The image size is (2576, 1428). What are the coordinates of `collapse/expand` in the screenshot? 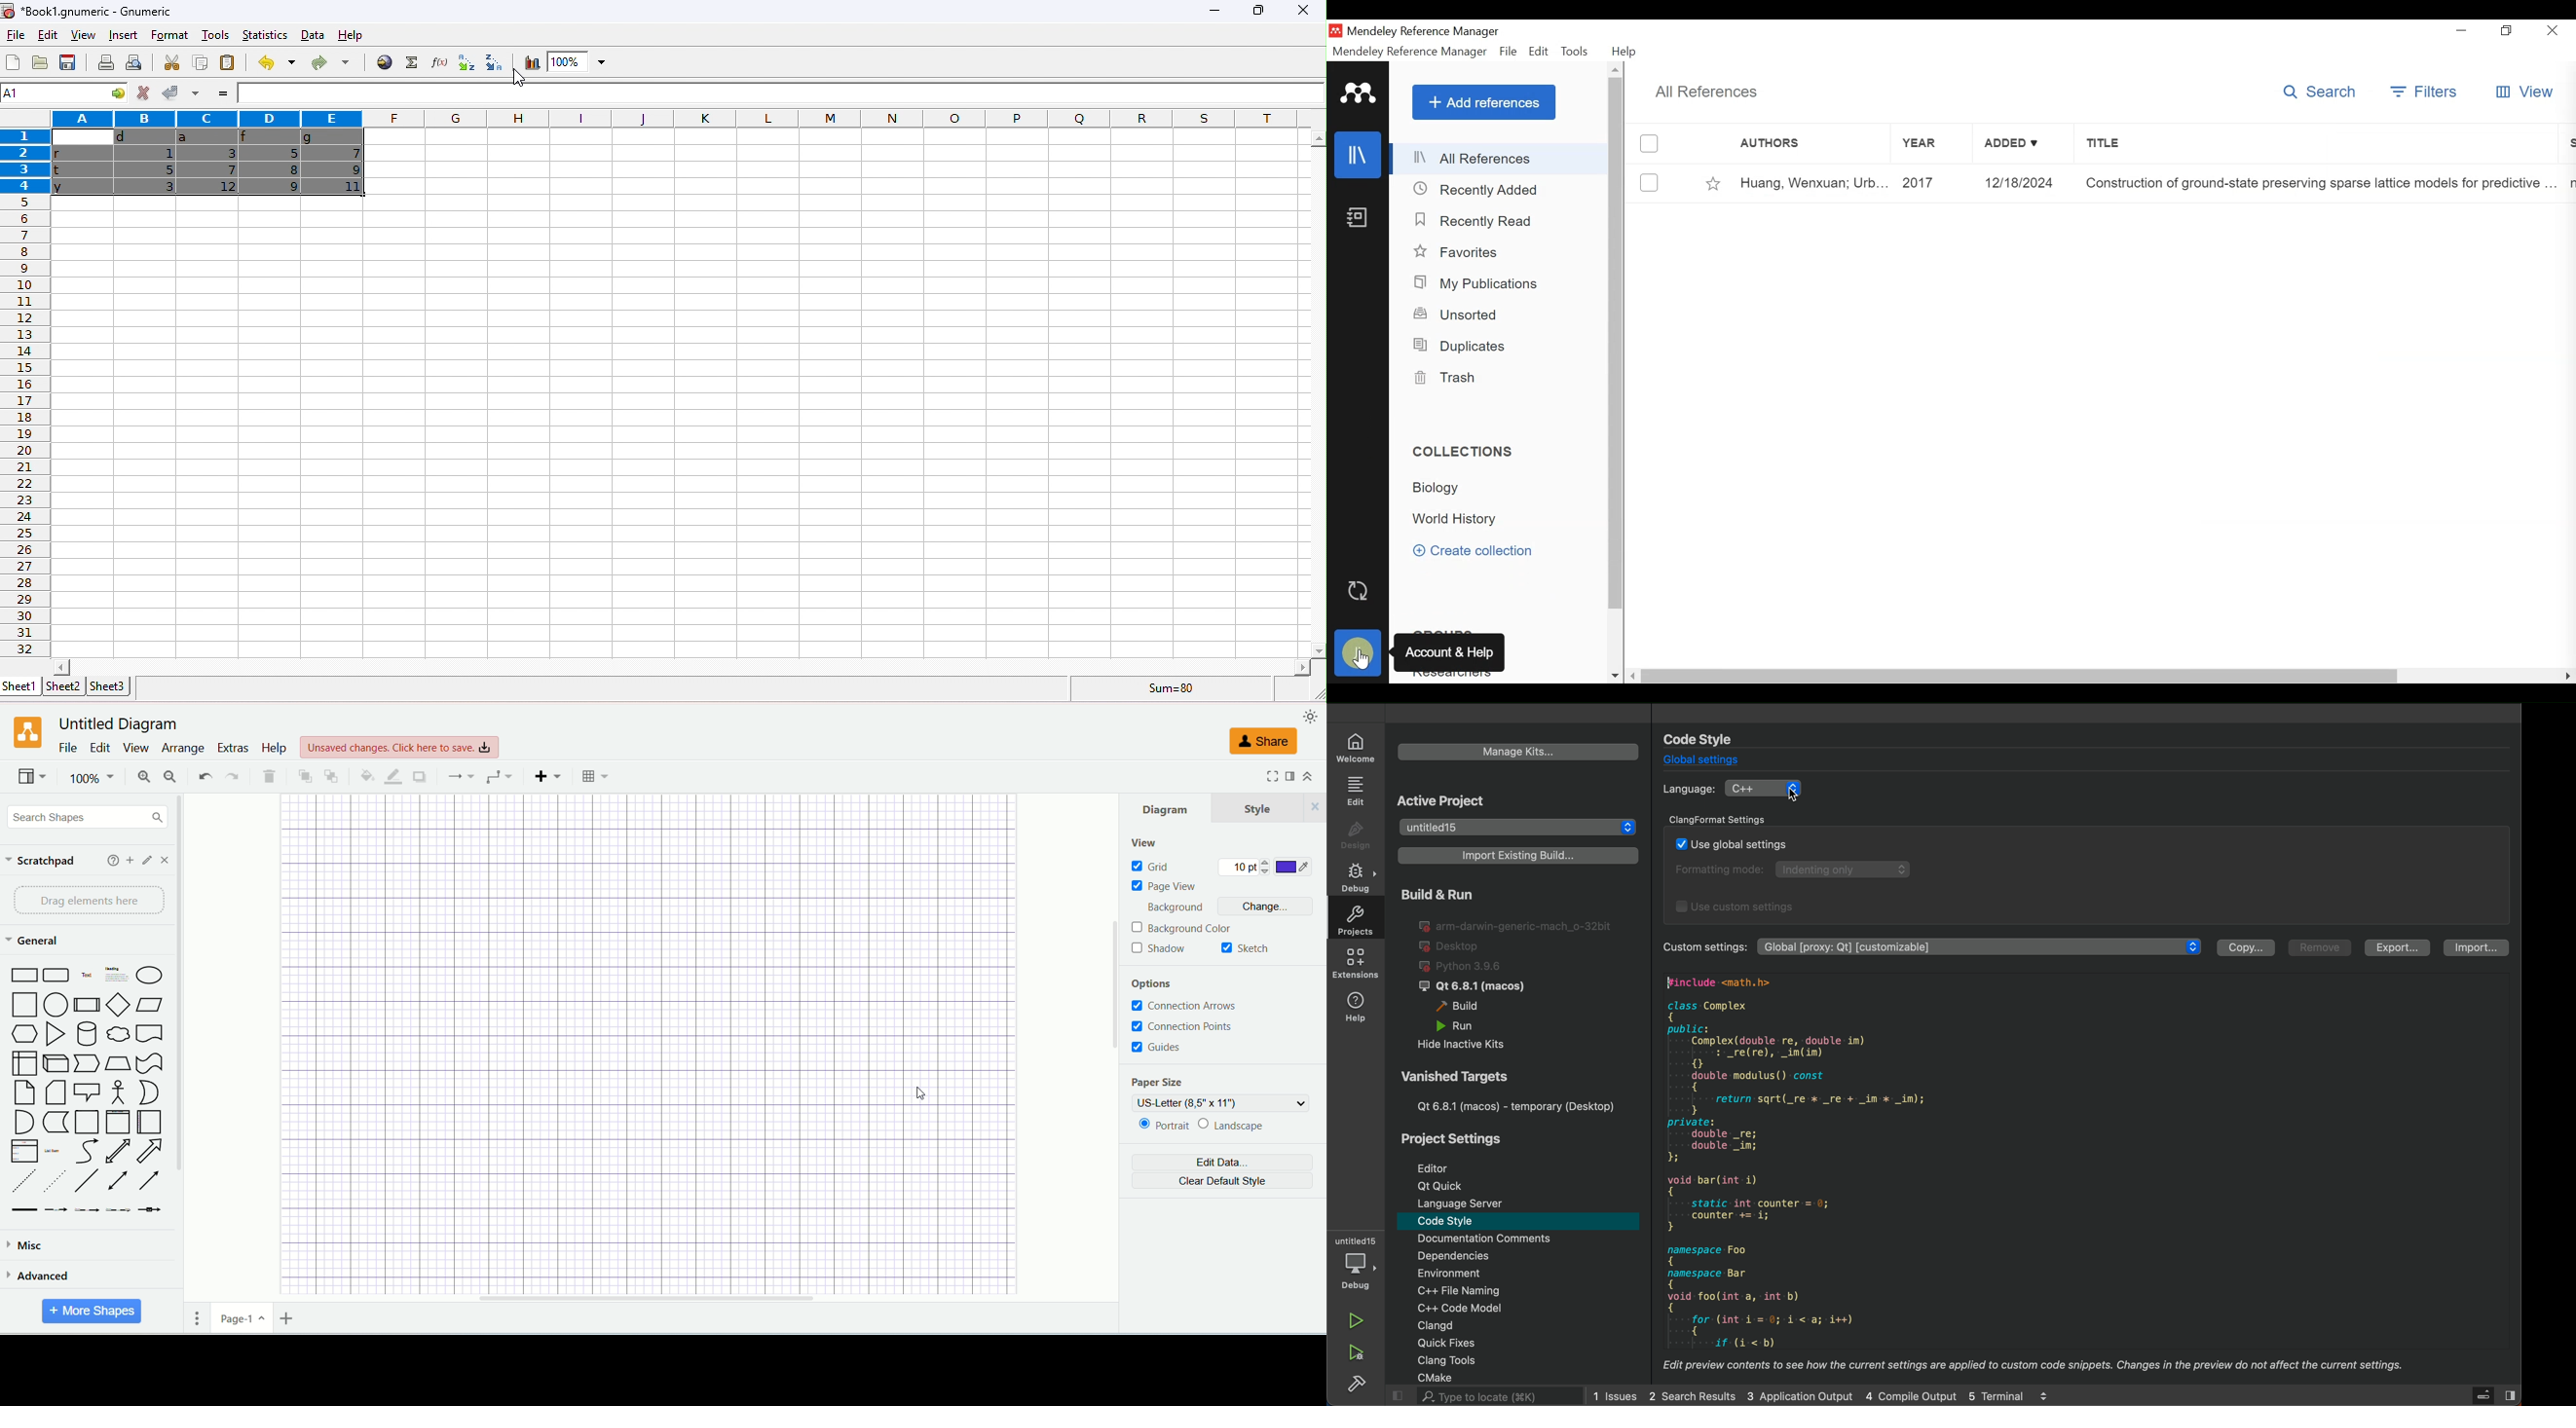 It's located at (1308, 777).